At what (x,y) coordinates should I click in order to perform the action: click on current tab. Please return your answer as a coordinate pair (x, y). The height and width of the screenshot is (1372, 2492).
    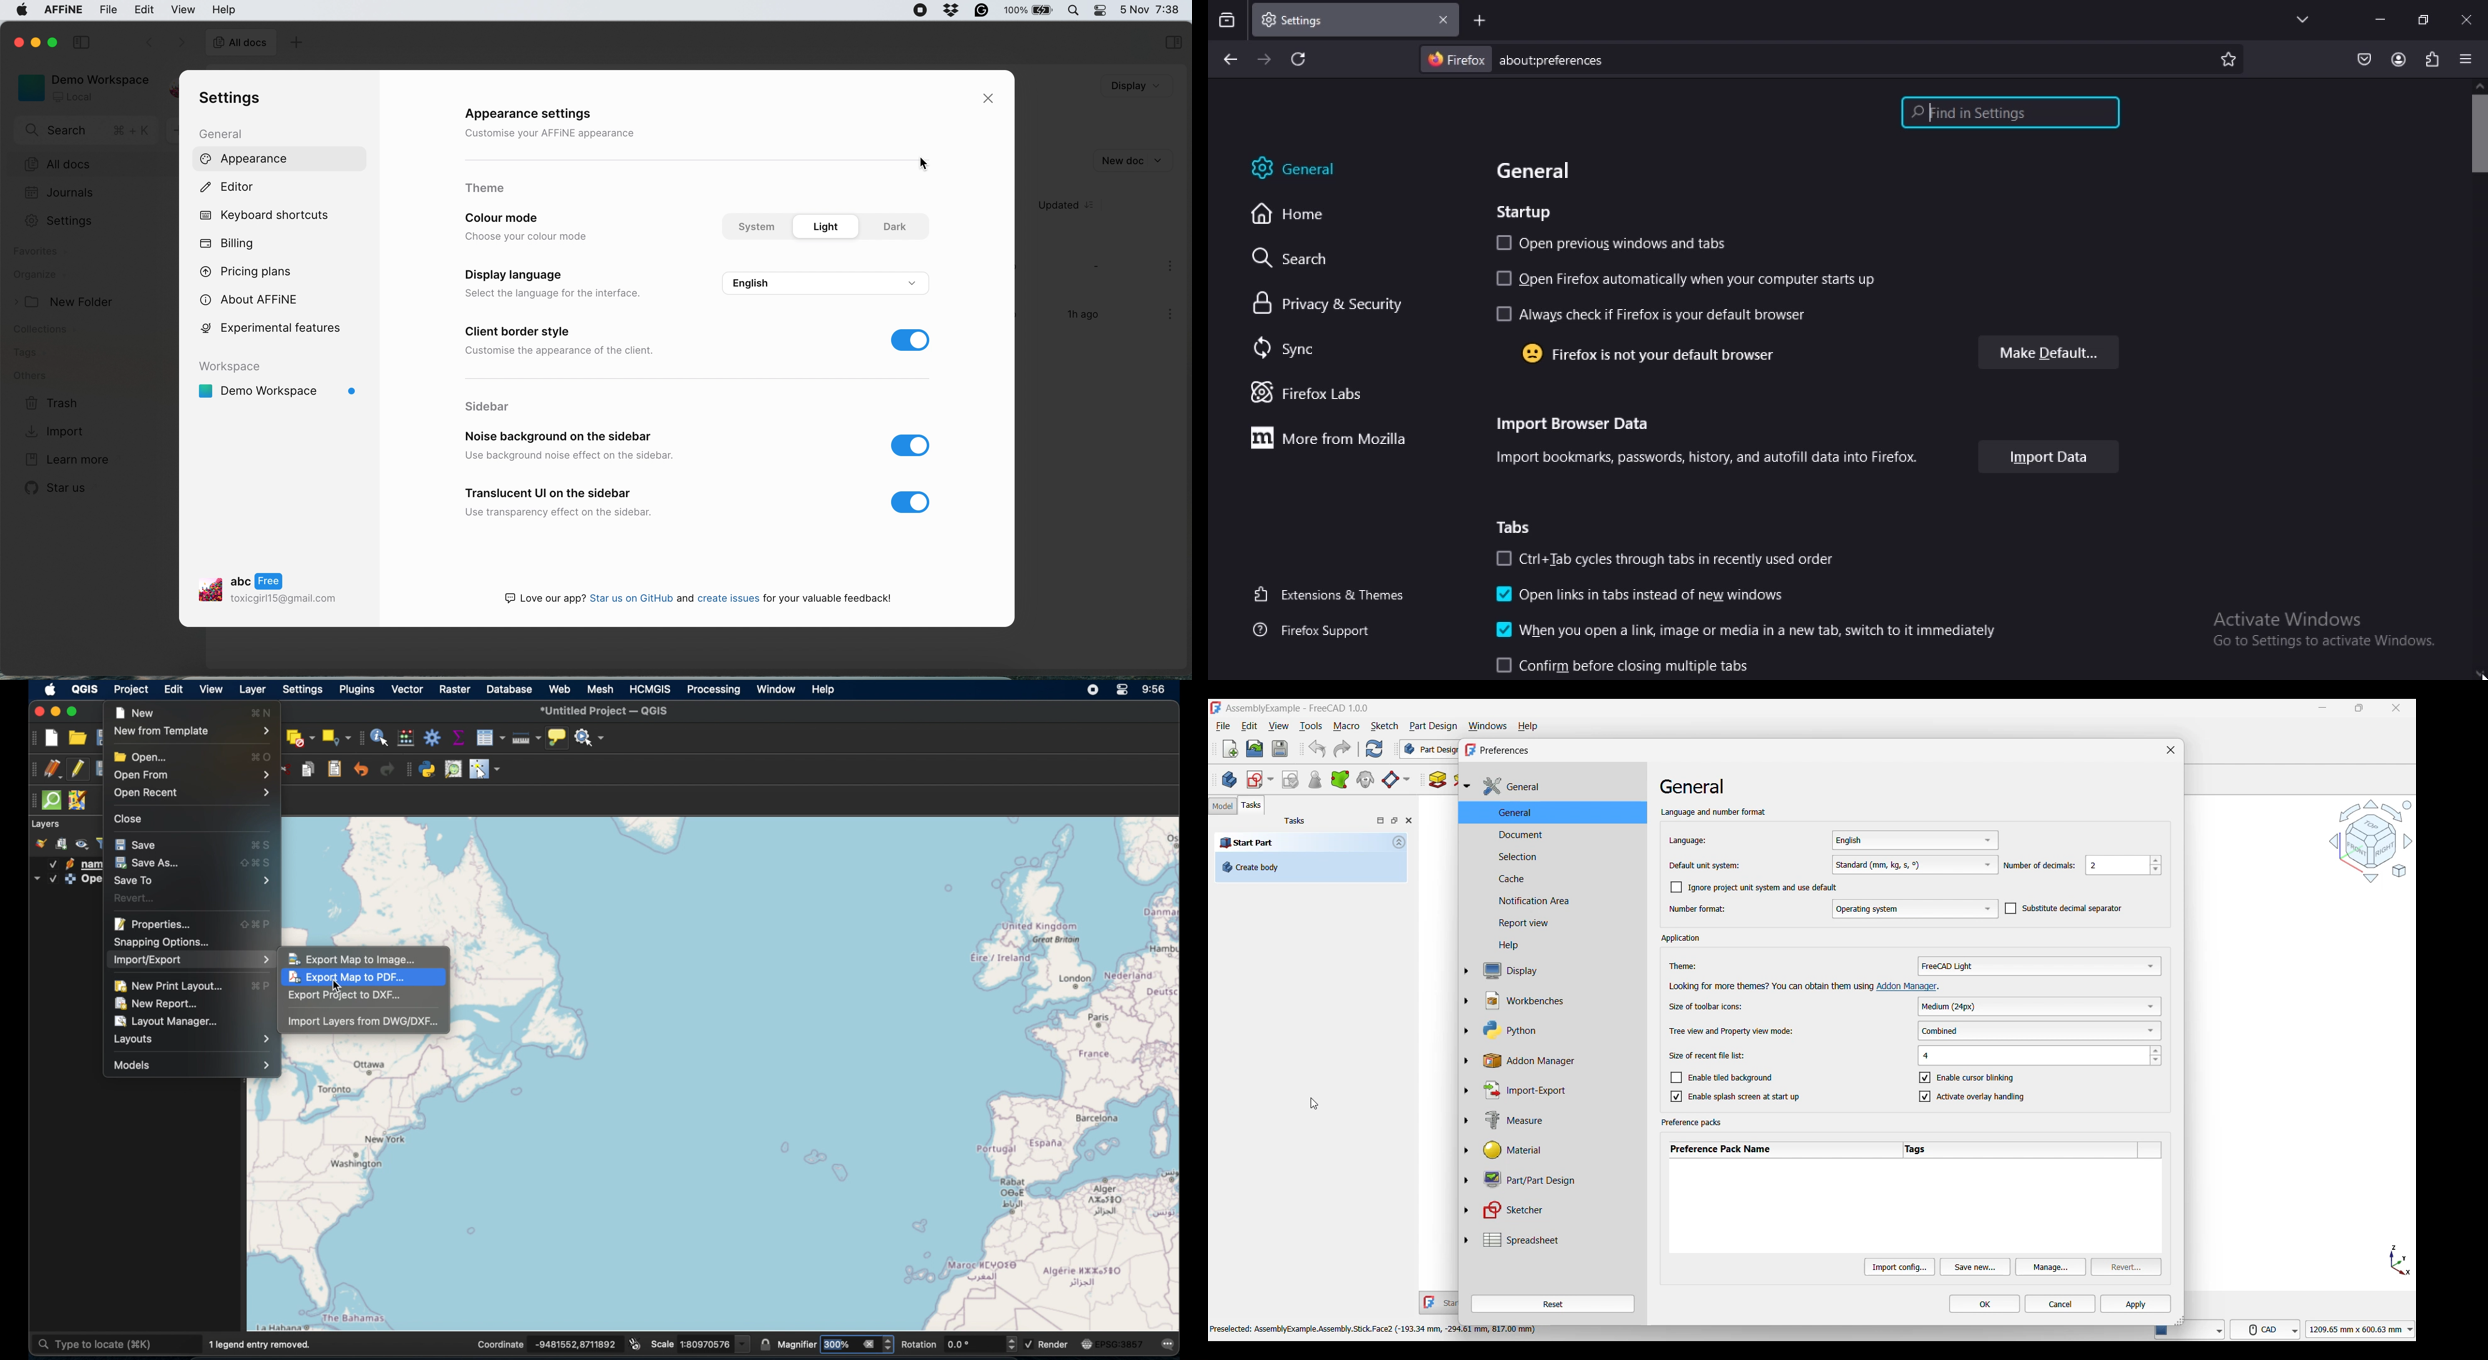
    Looking at the image, I should click on (1304, 21).